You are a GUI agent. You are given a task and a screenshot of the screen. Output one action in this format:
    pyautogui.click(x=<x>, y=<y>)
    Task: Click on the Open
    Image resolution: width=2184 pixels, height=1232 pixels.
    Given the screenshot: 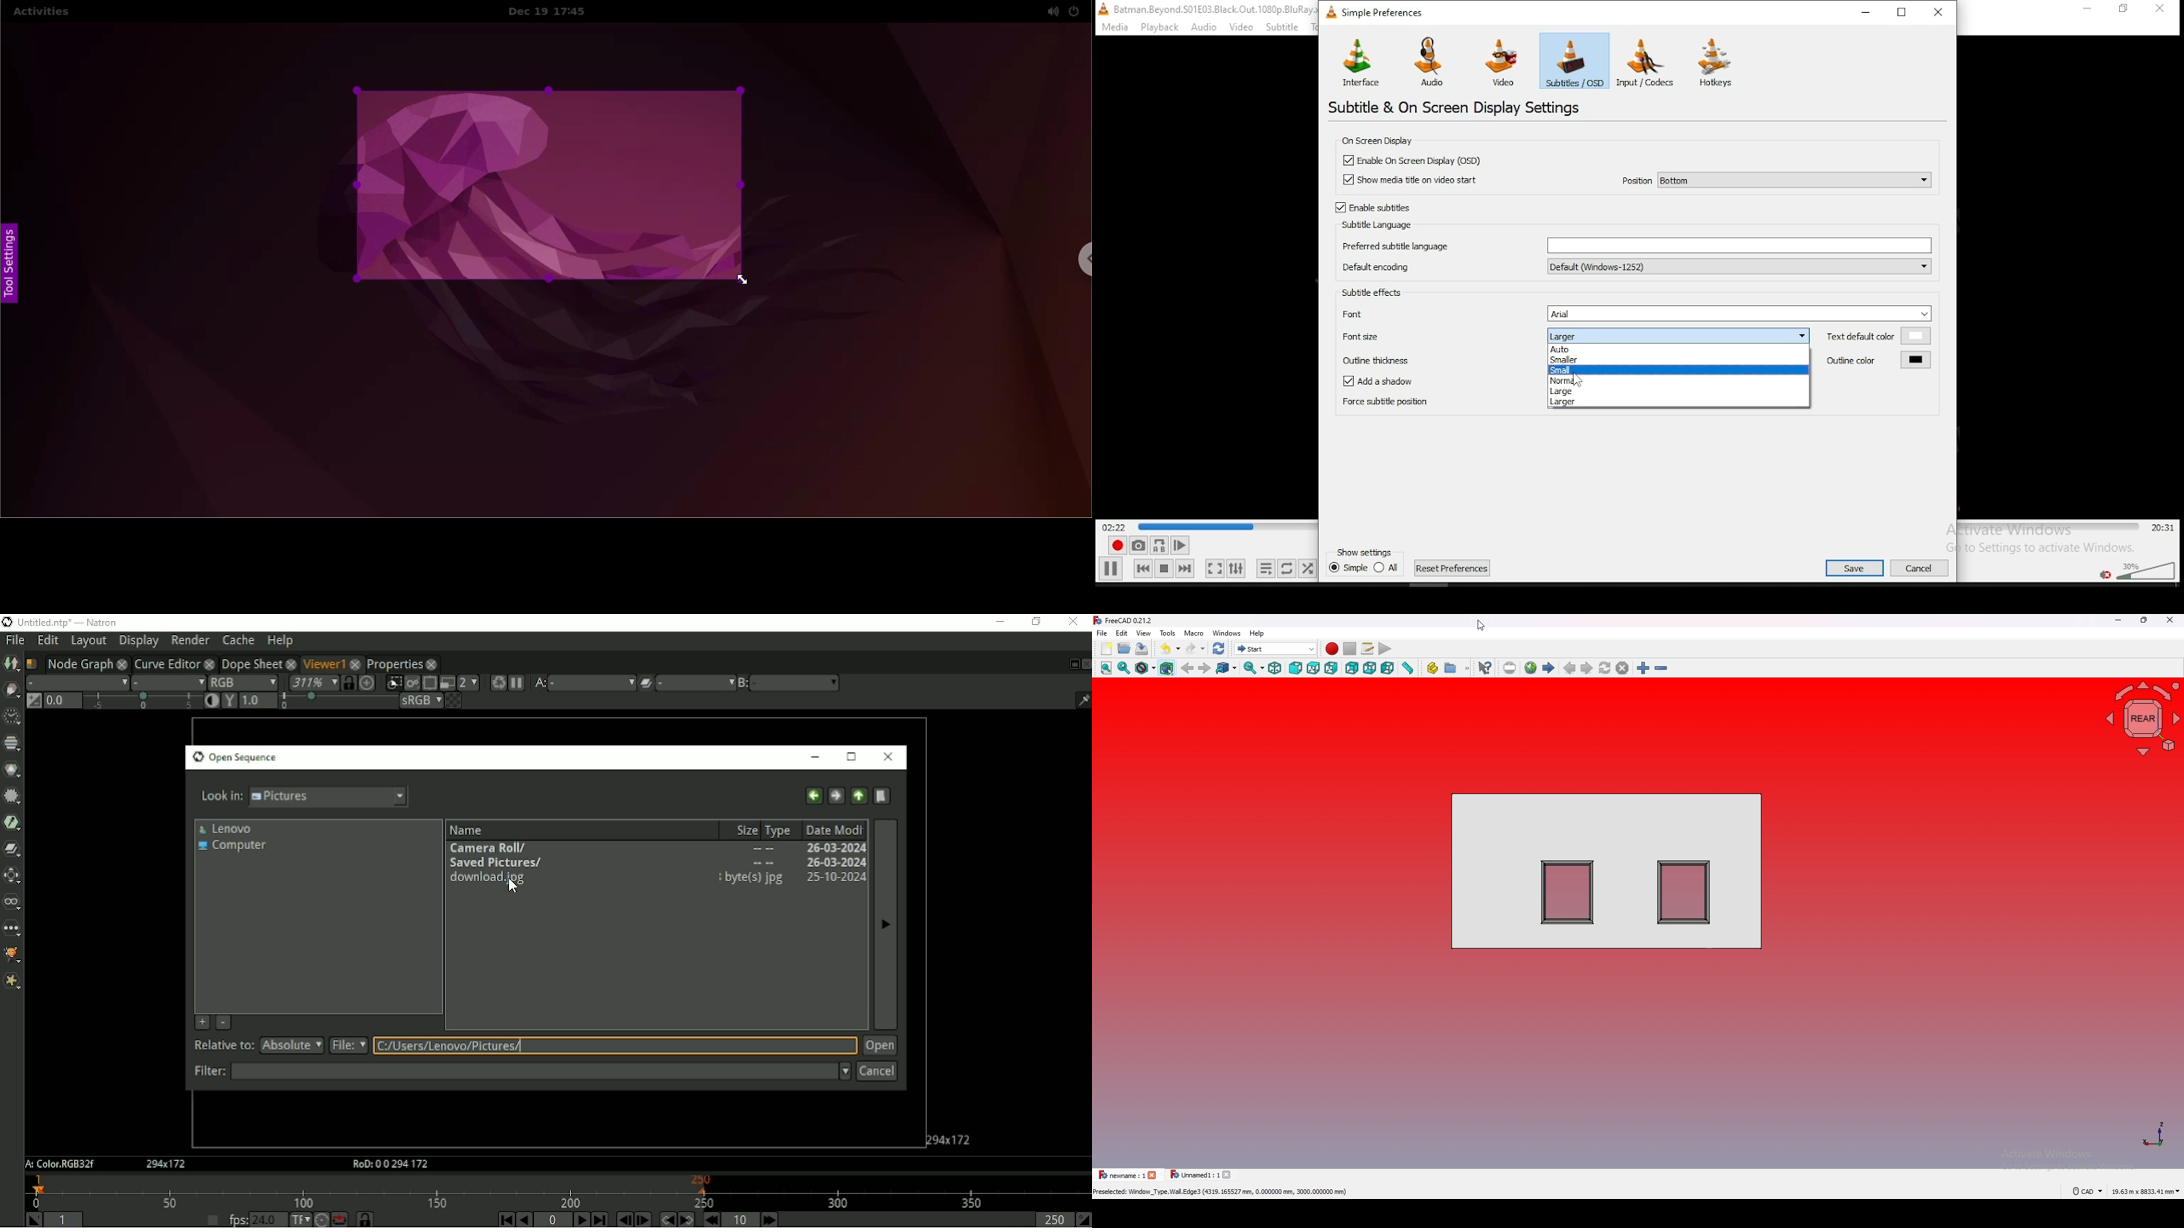 What is the action you would take?
    pyautogui.click(x=878, y=1046)
    